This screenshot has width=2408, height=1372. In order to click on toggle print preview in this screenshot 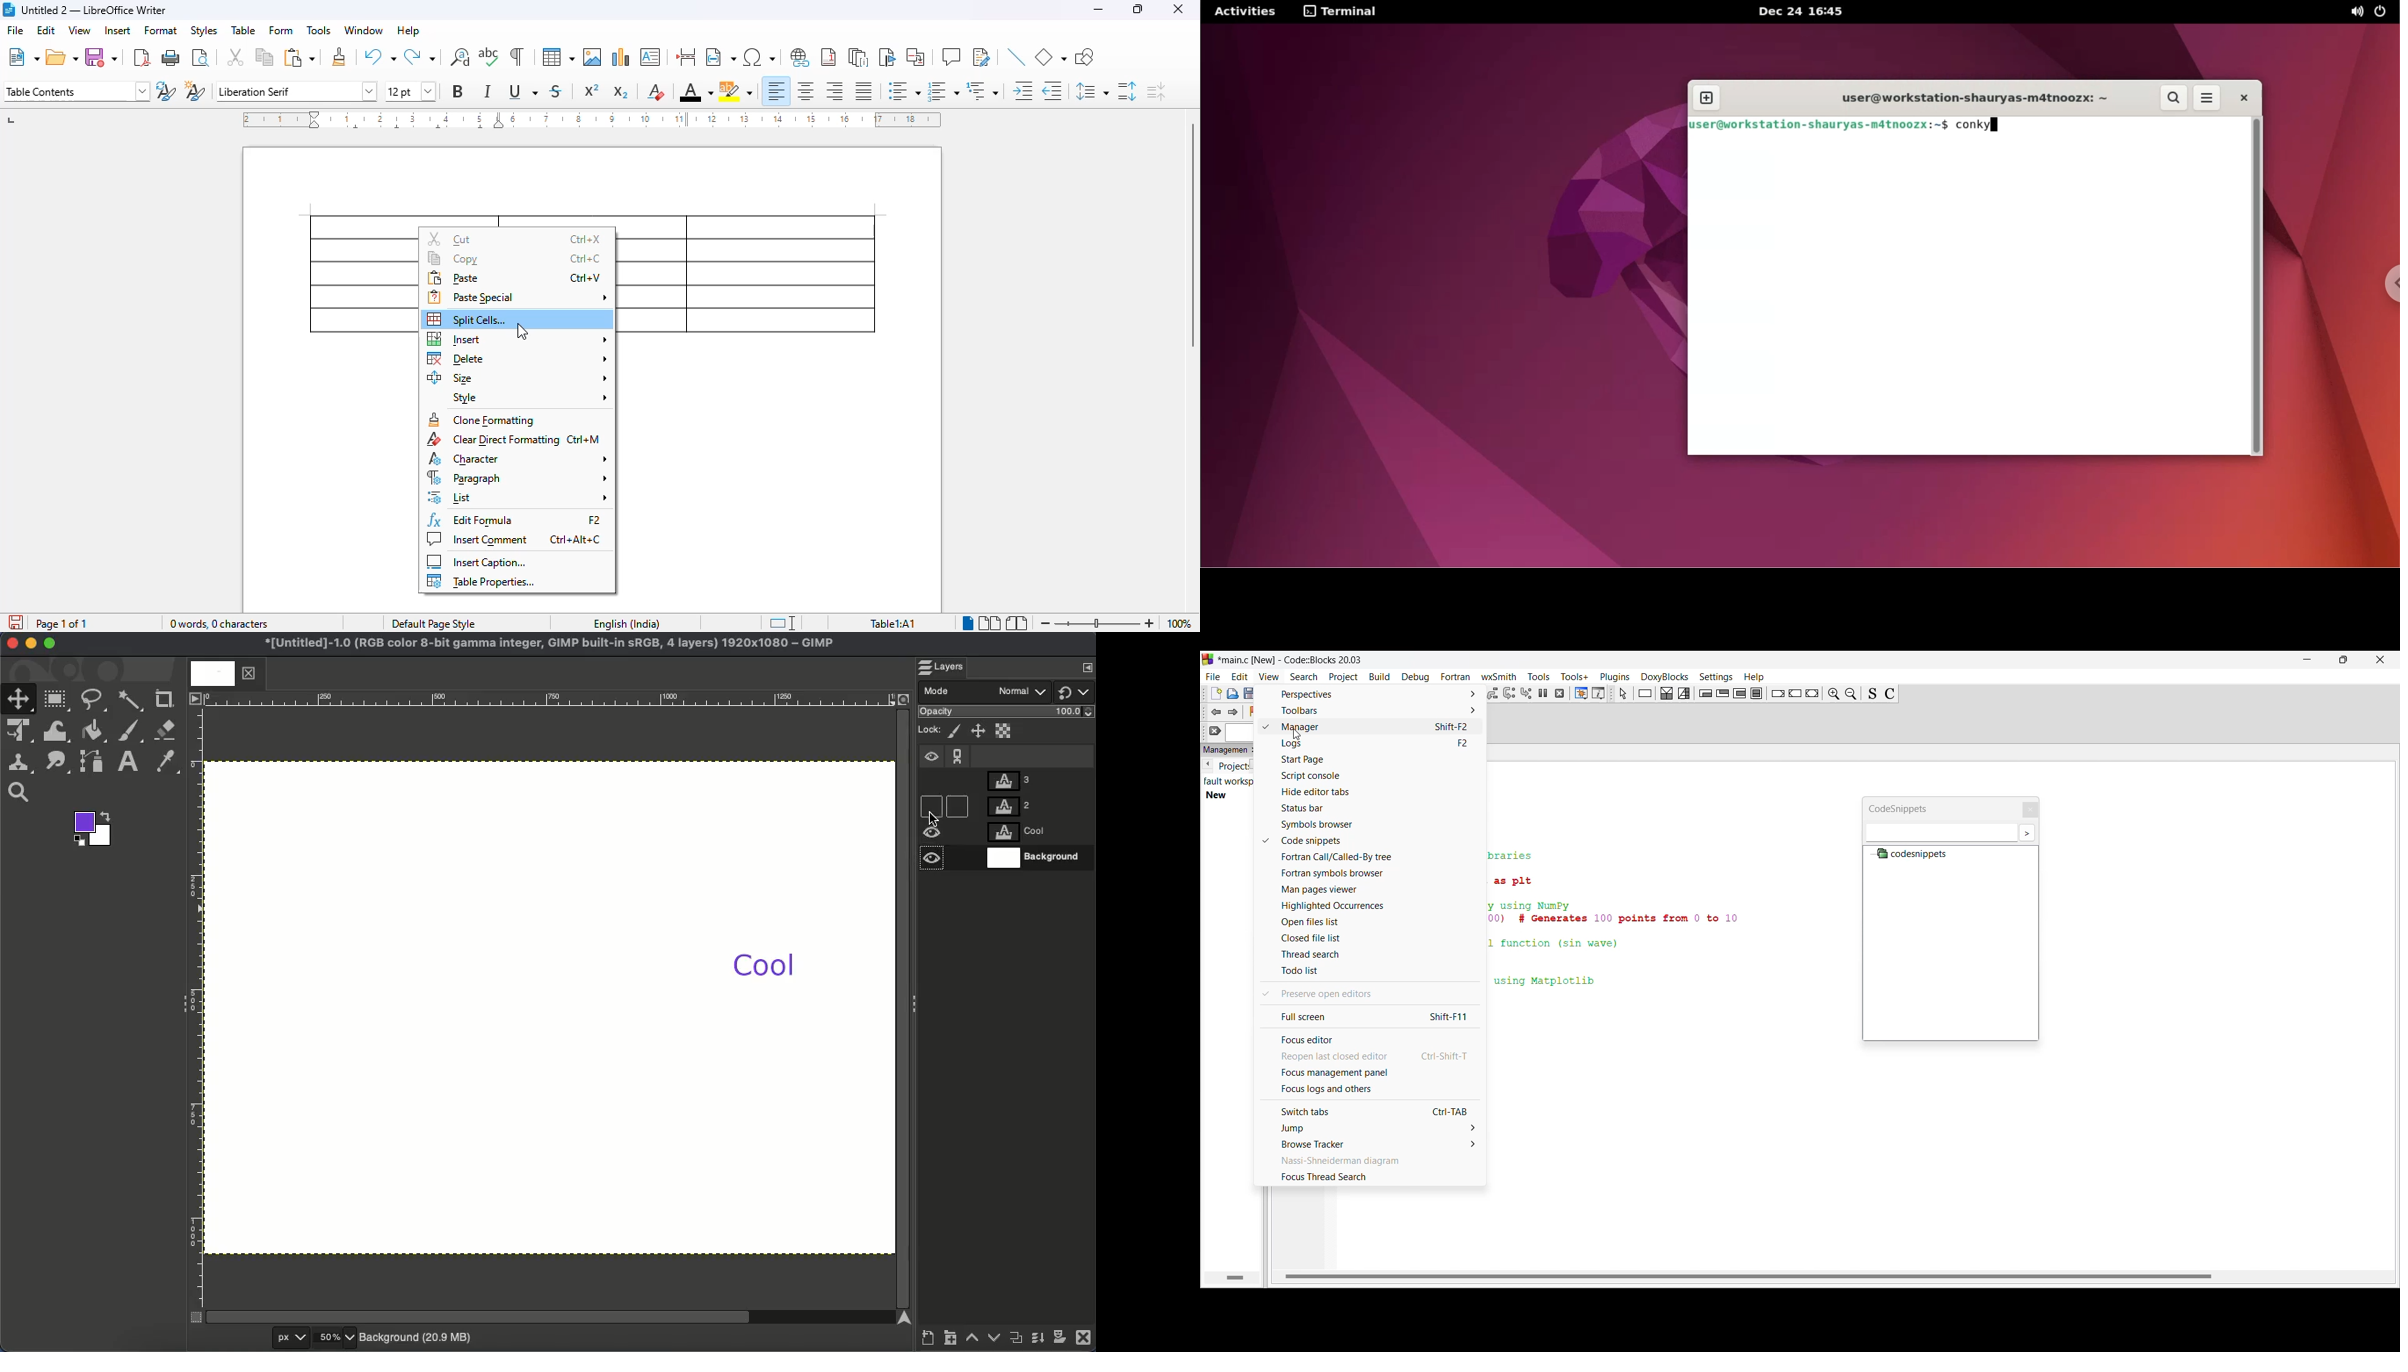, I will do `click(199, 58)`.